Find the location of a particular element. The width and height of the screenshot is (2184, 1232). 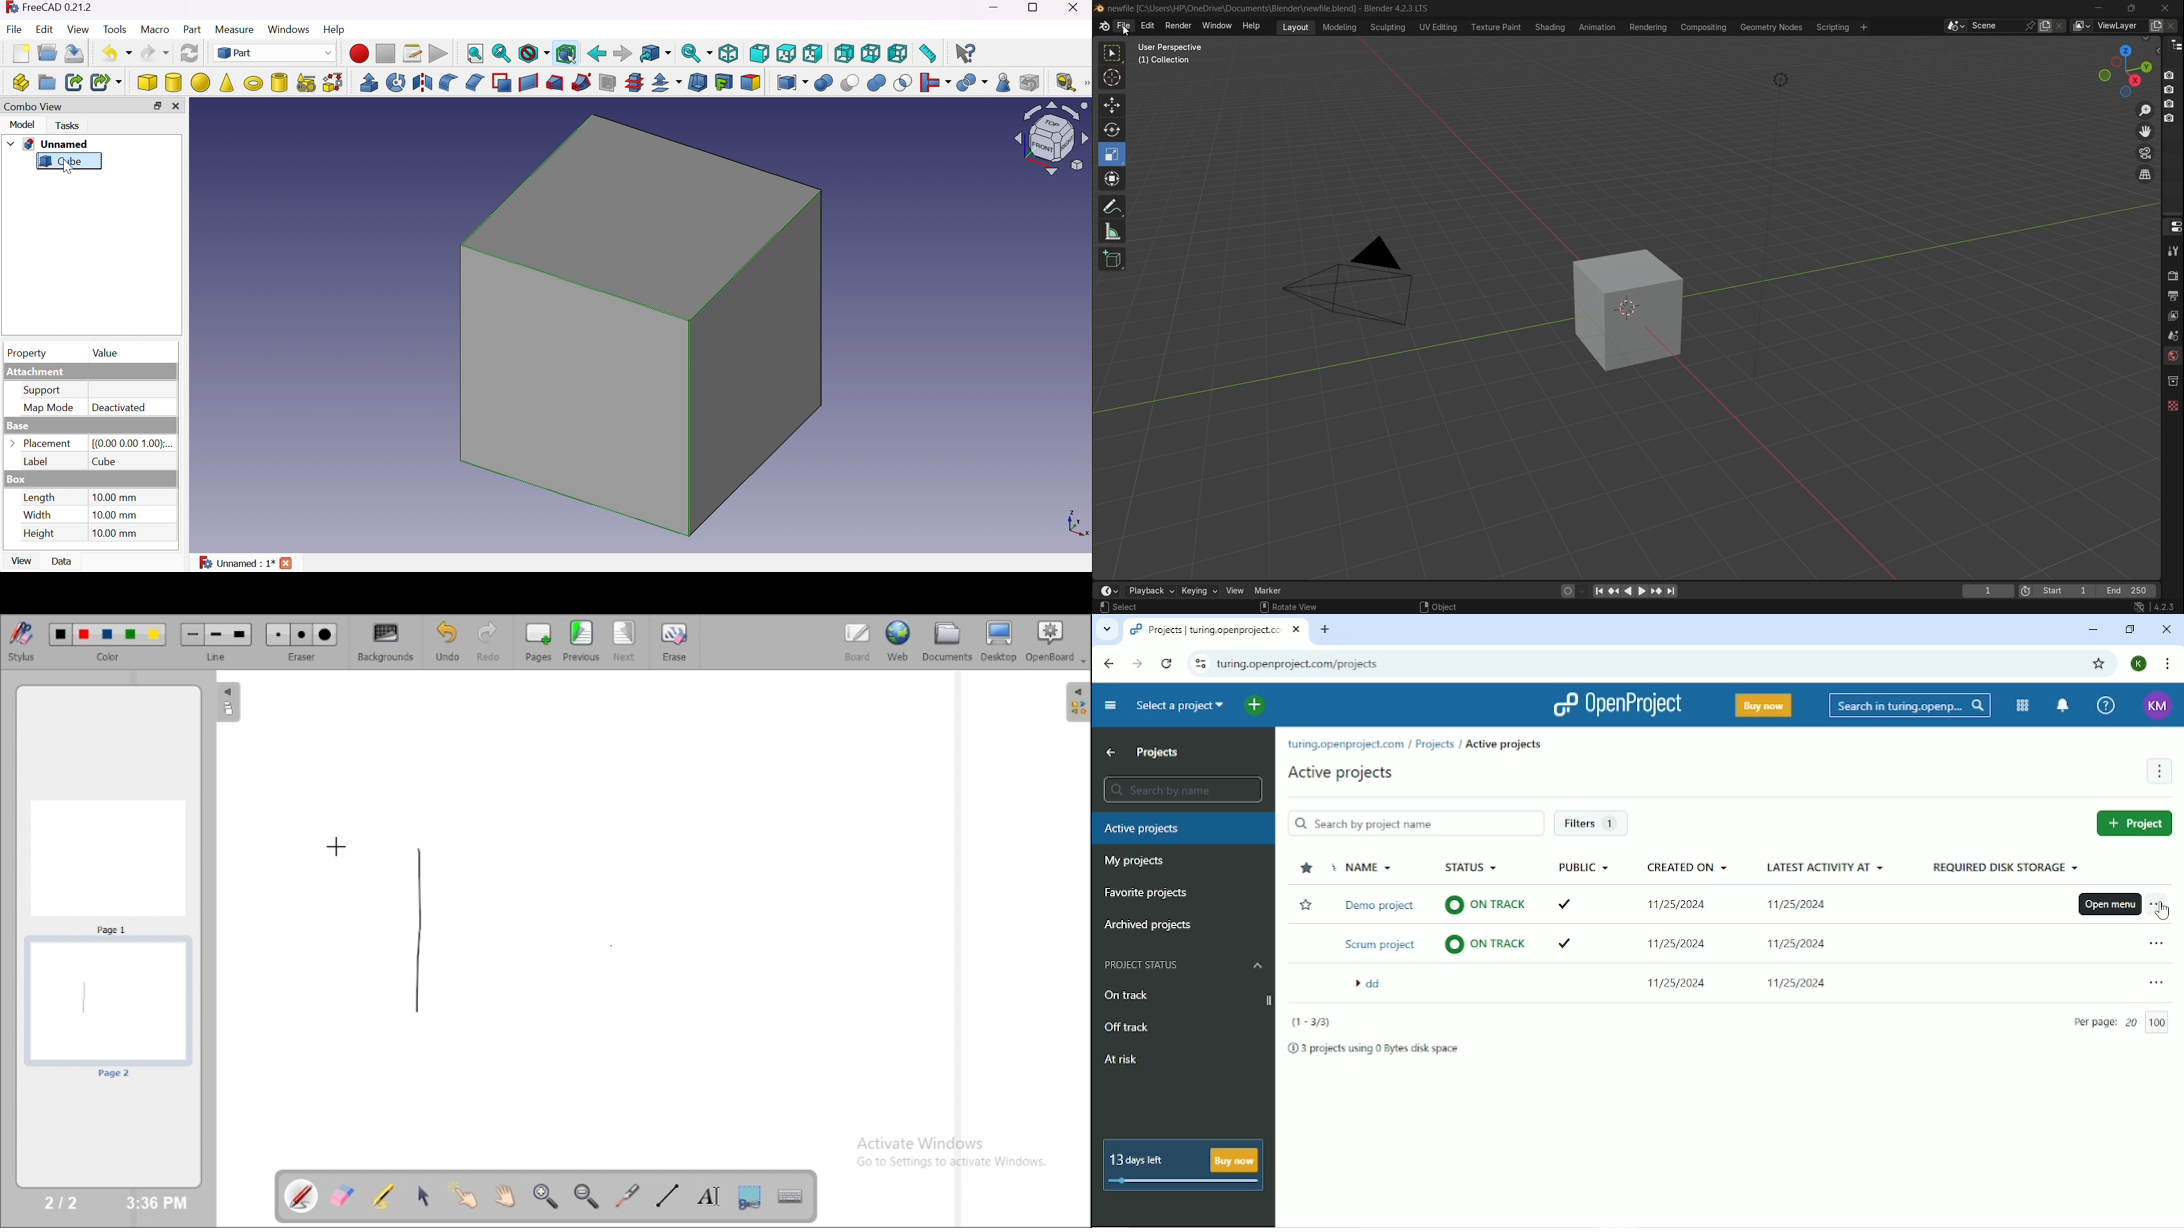

browse scenes is located at coordinates (1956, 26).